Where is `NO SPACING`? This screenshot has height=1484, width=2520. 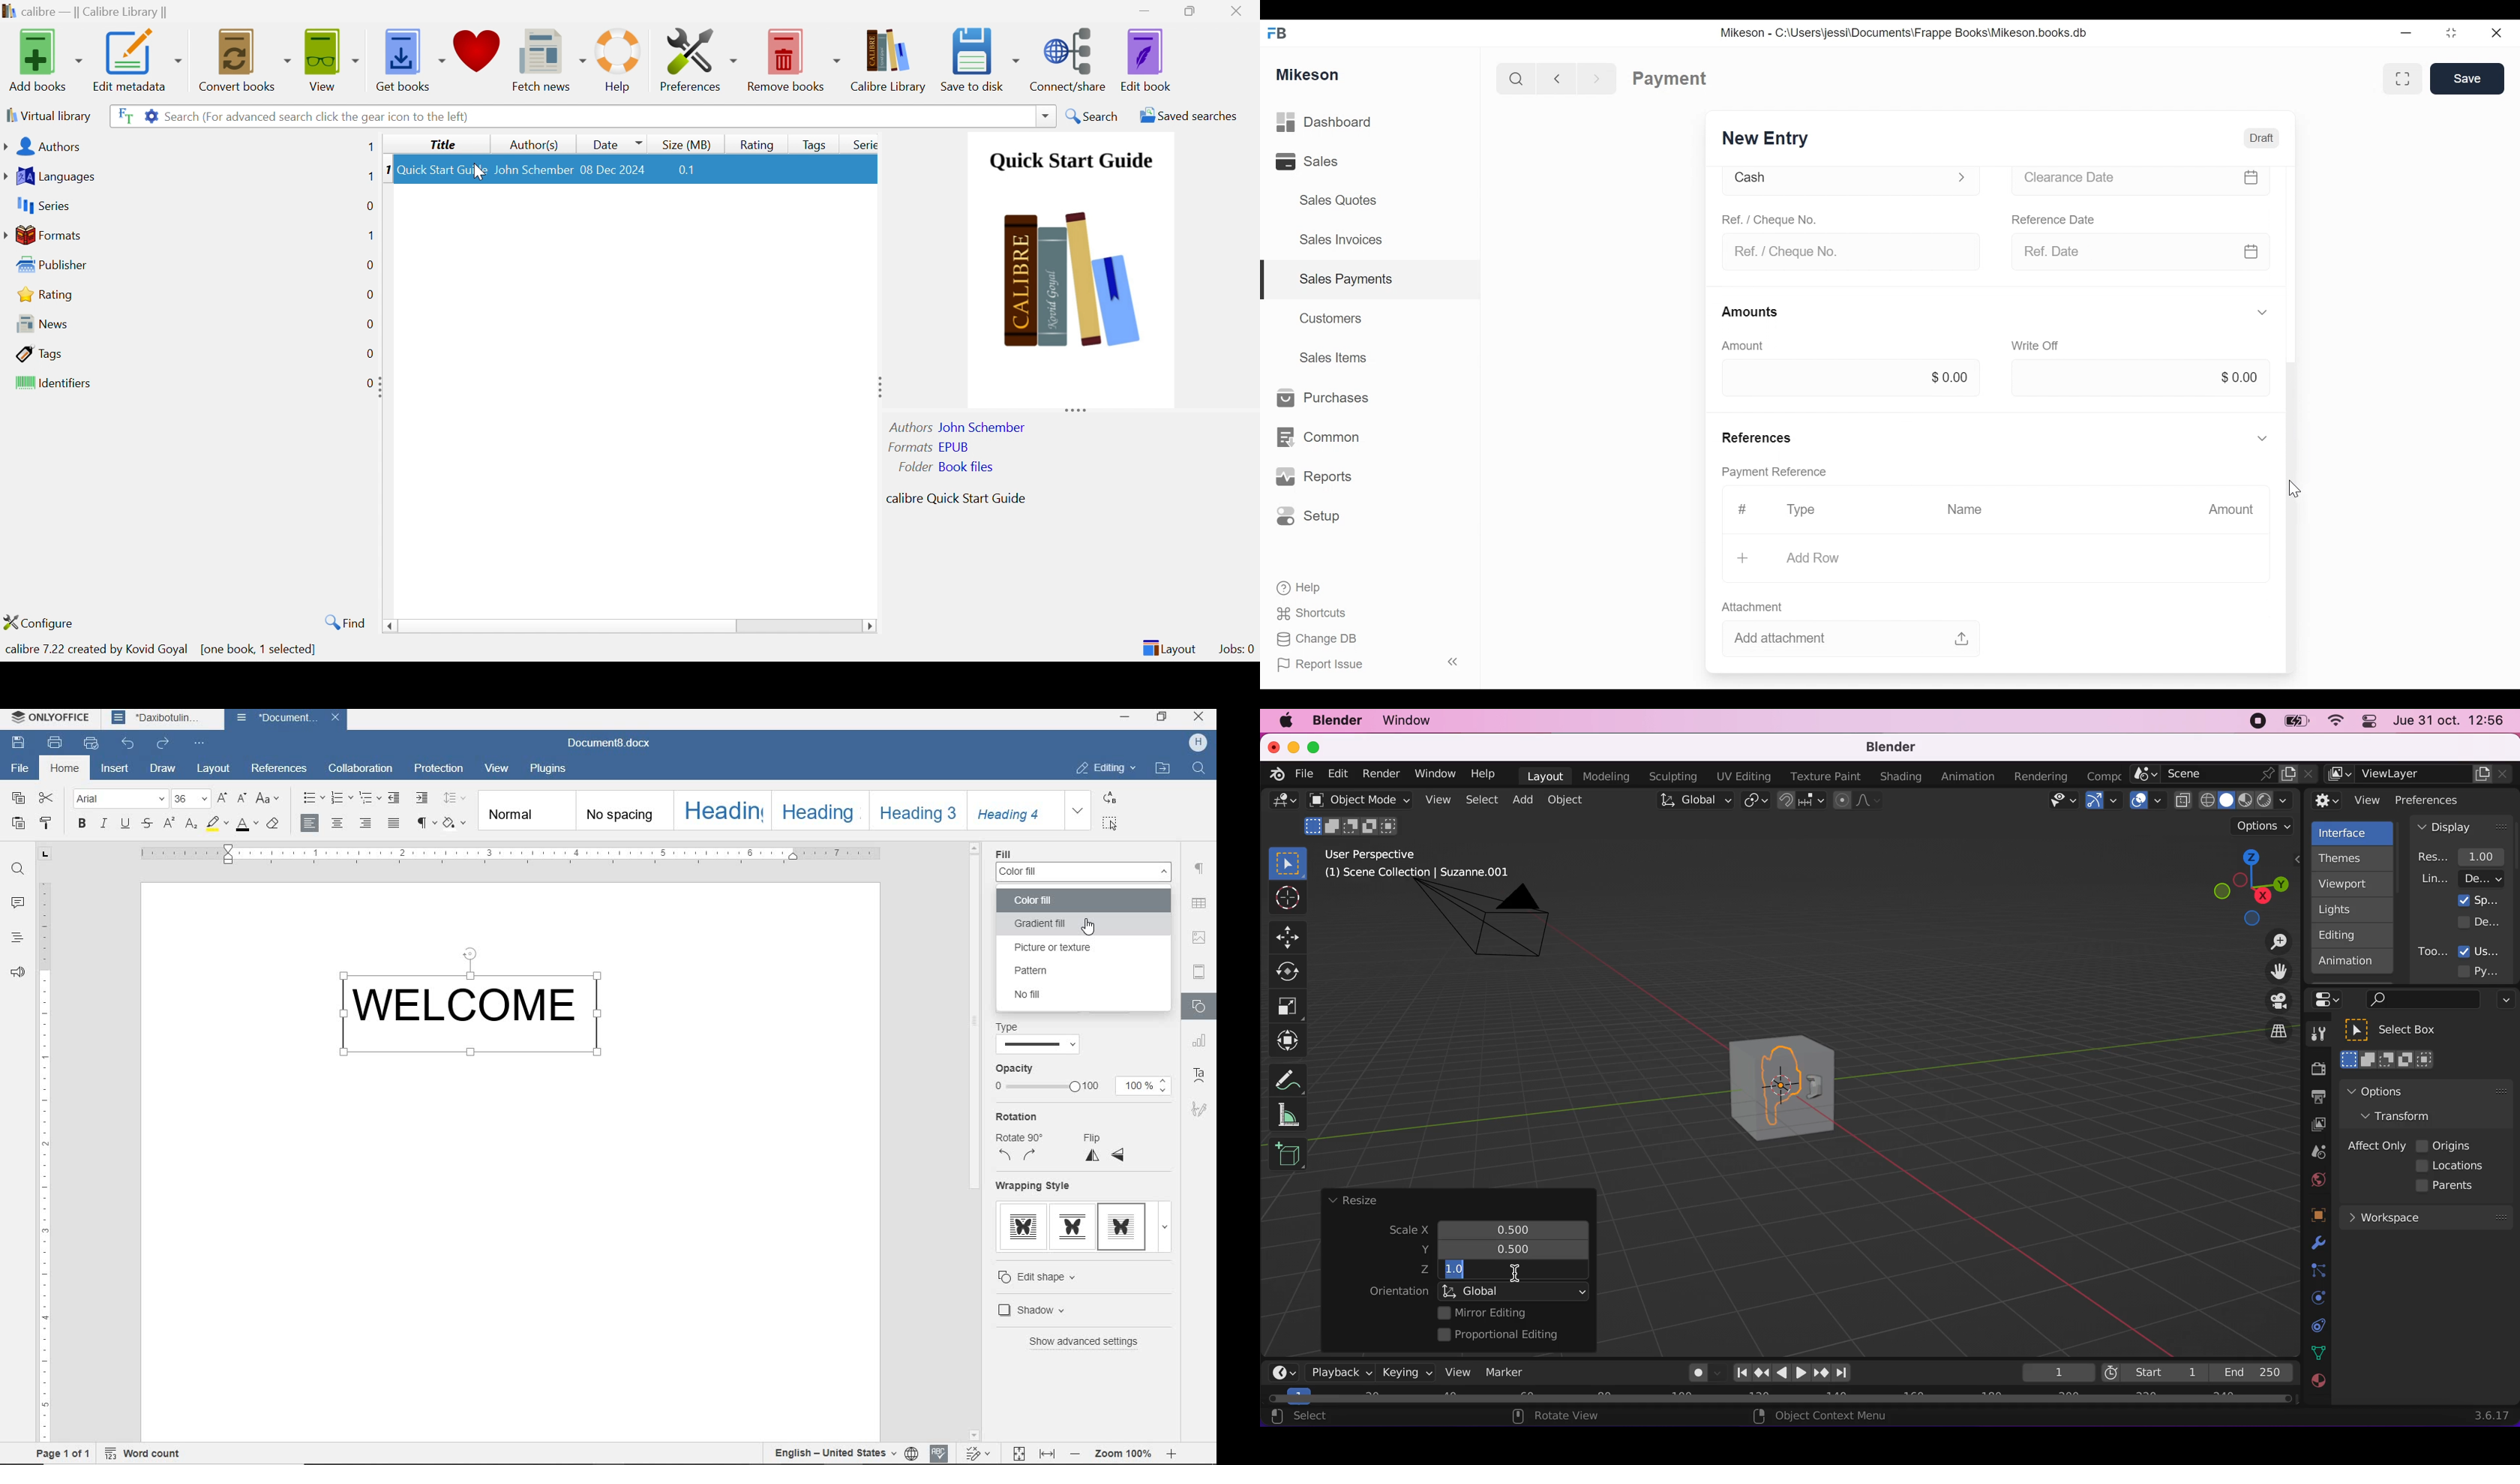 NO SPACING is located at coordinates (627, 810).